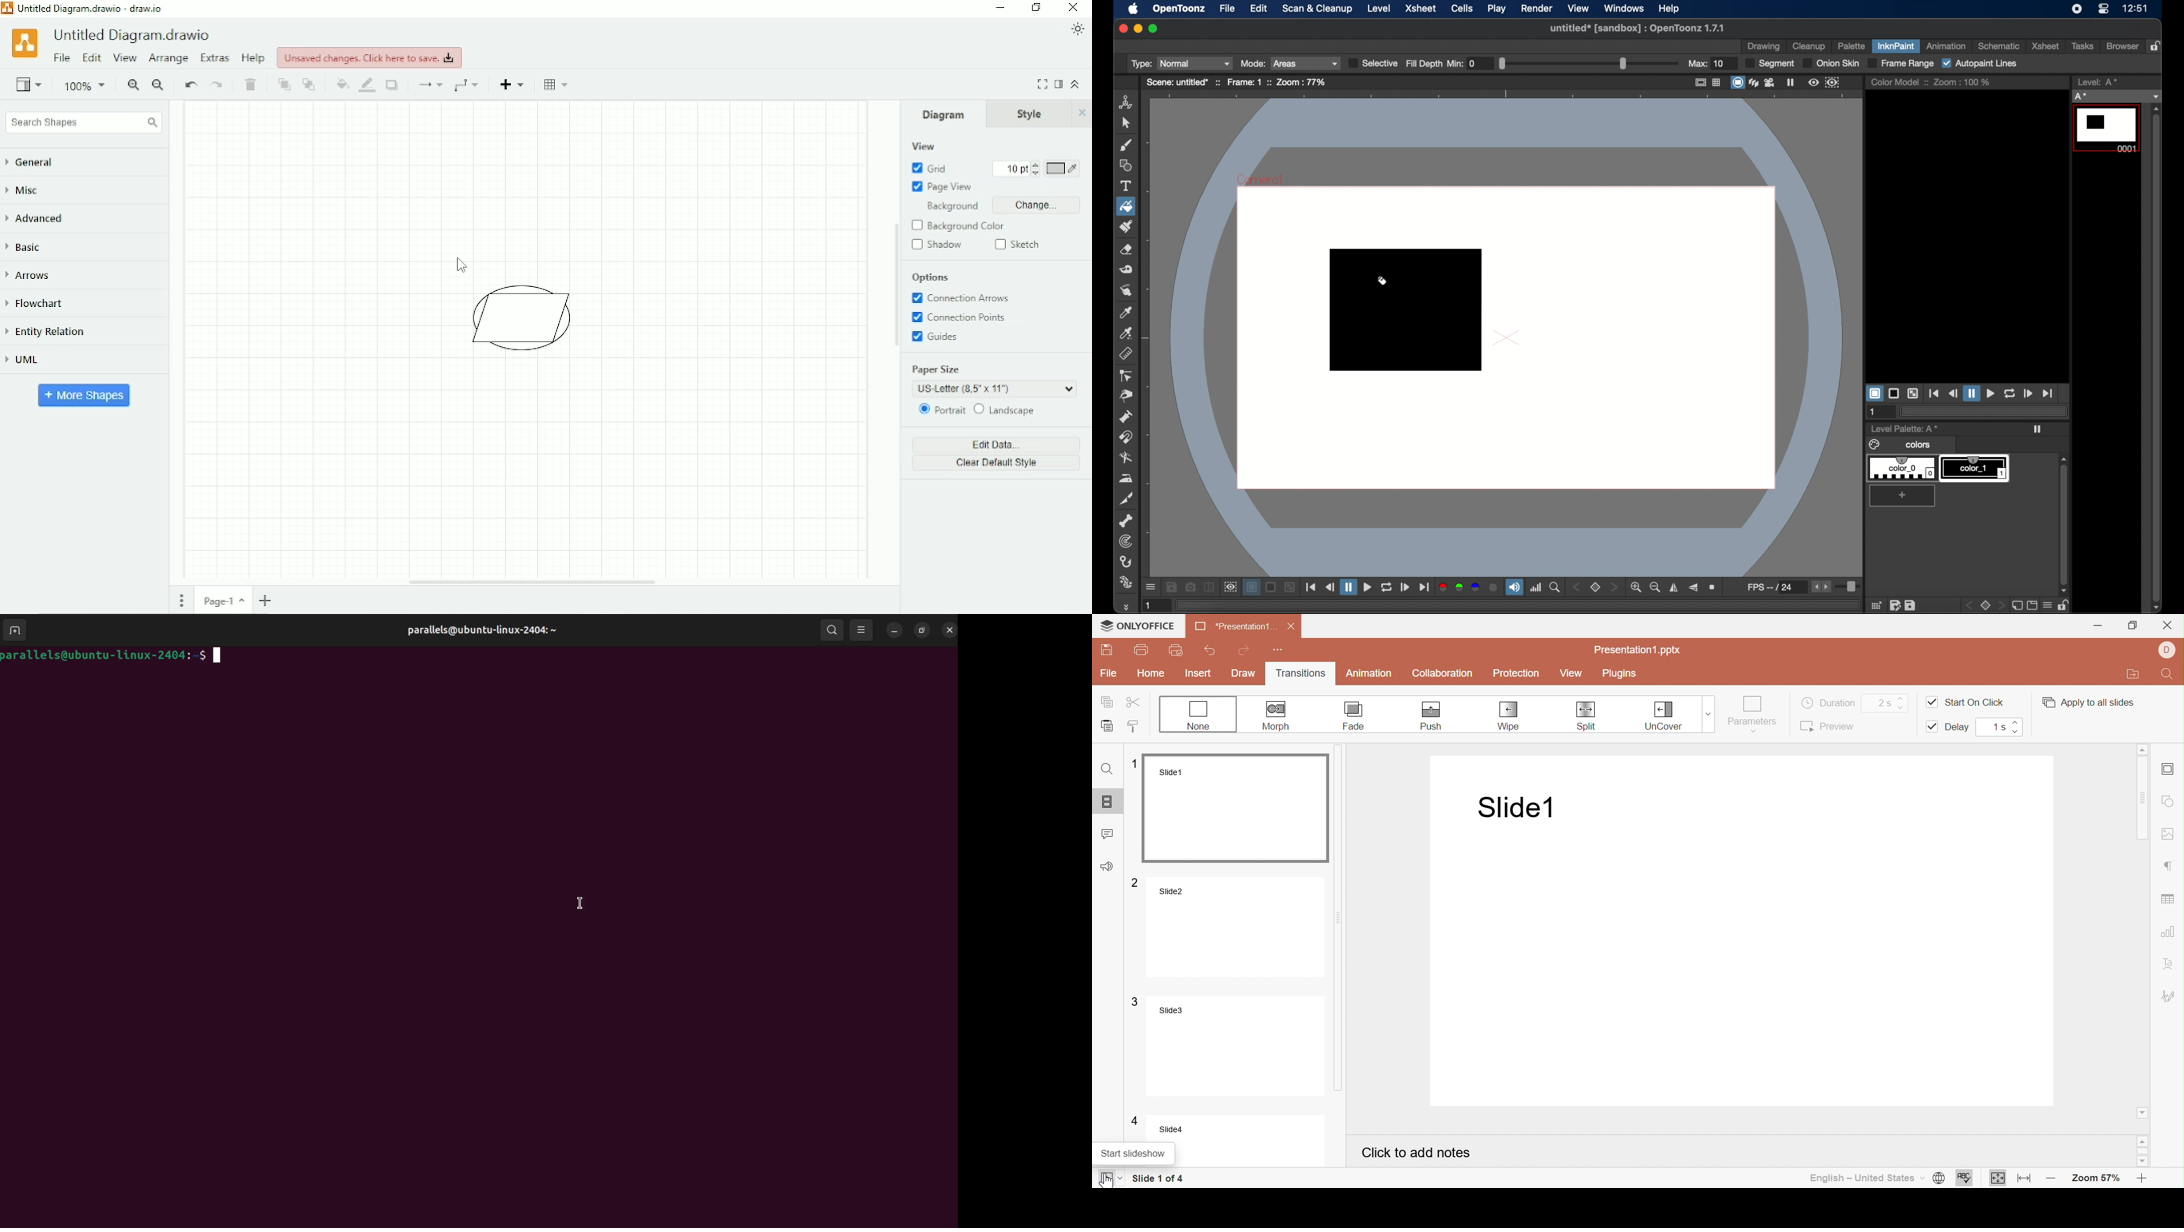 This screenshot has width=2184, height=1232. What do you see at coordinates (29, 192) in the screenshot?
I see `Misc` at bounding box center [29, 192].